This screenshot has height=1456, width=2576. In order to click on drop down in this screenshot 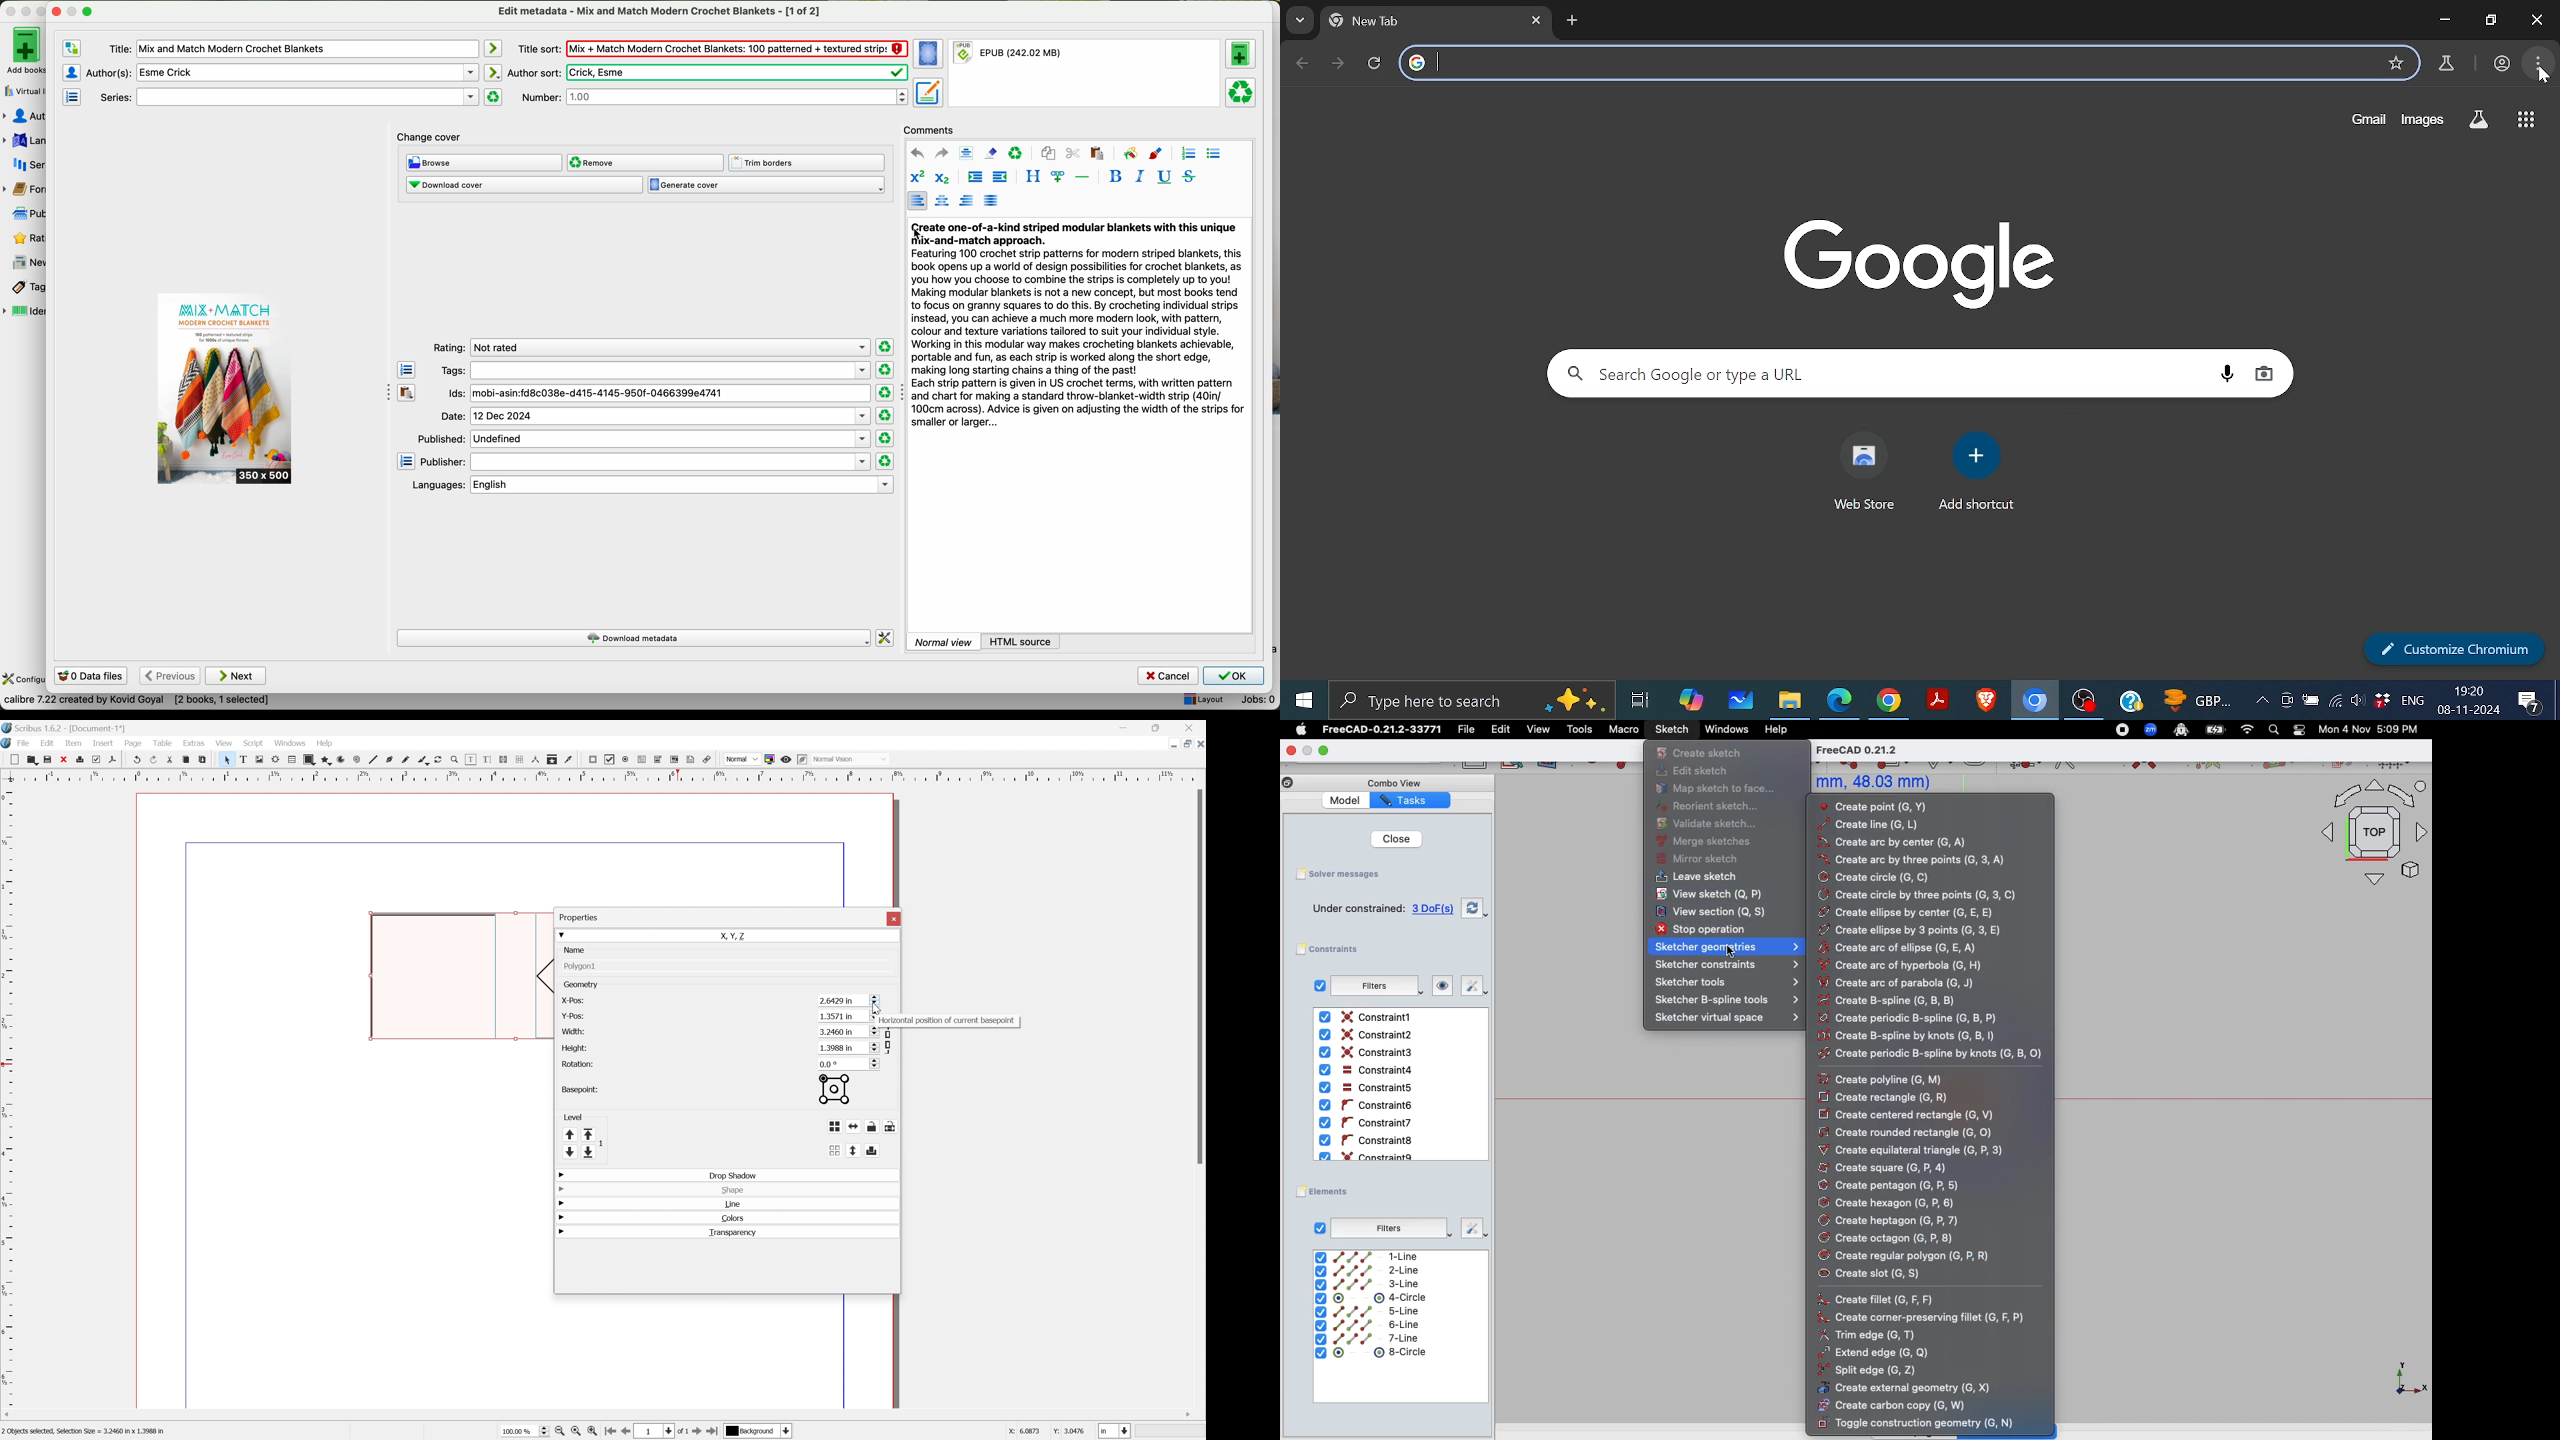, I will do `click(562, 1216)`.